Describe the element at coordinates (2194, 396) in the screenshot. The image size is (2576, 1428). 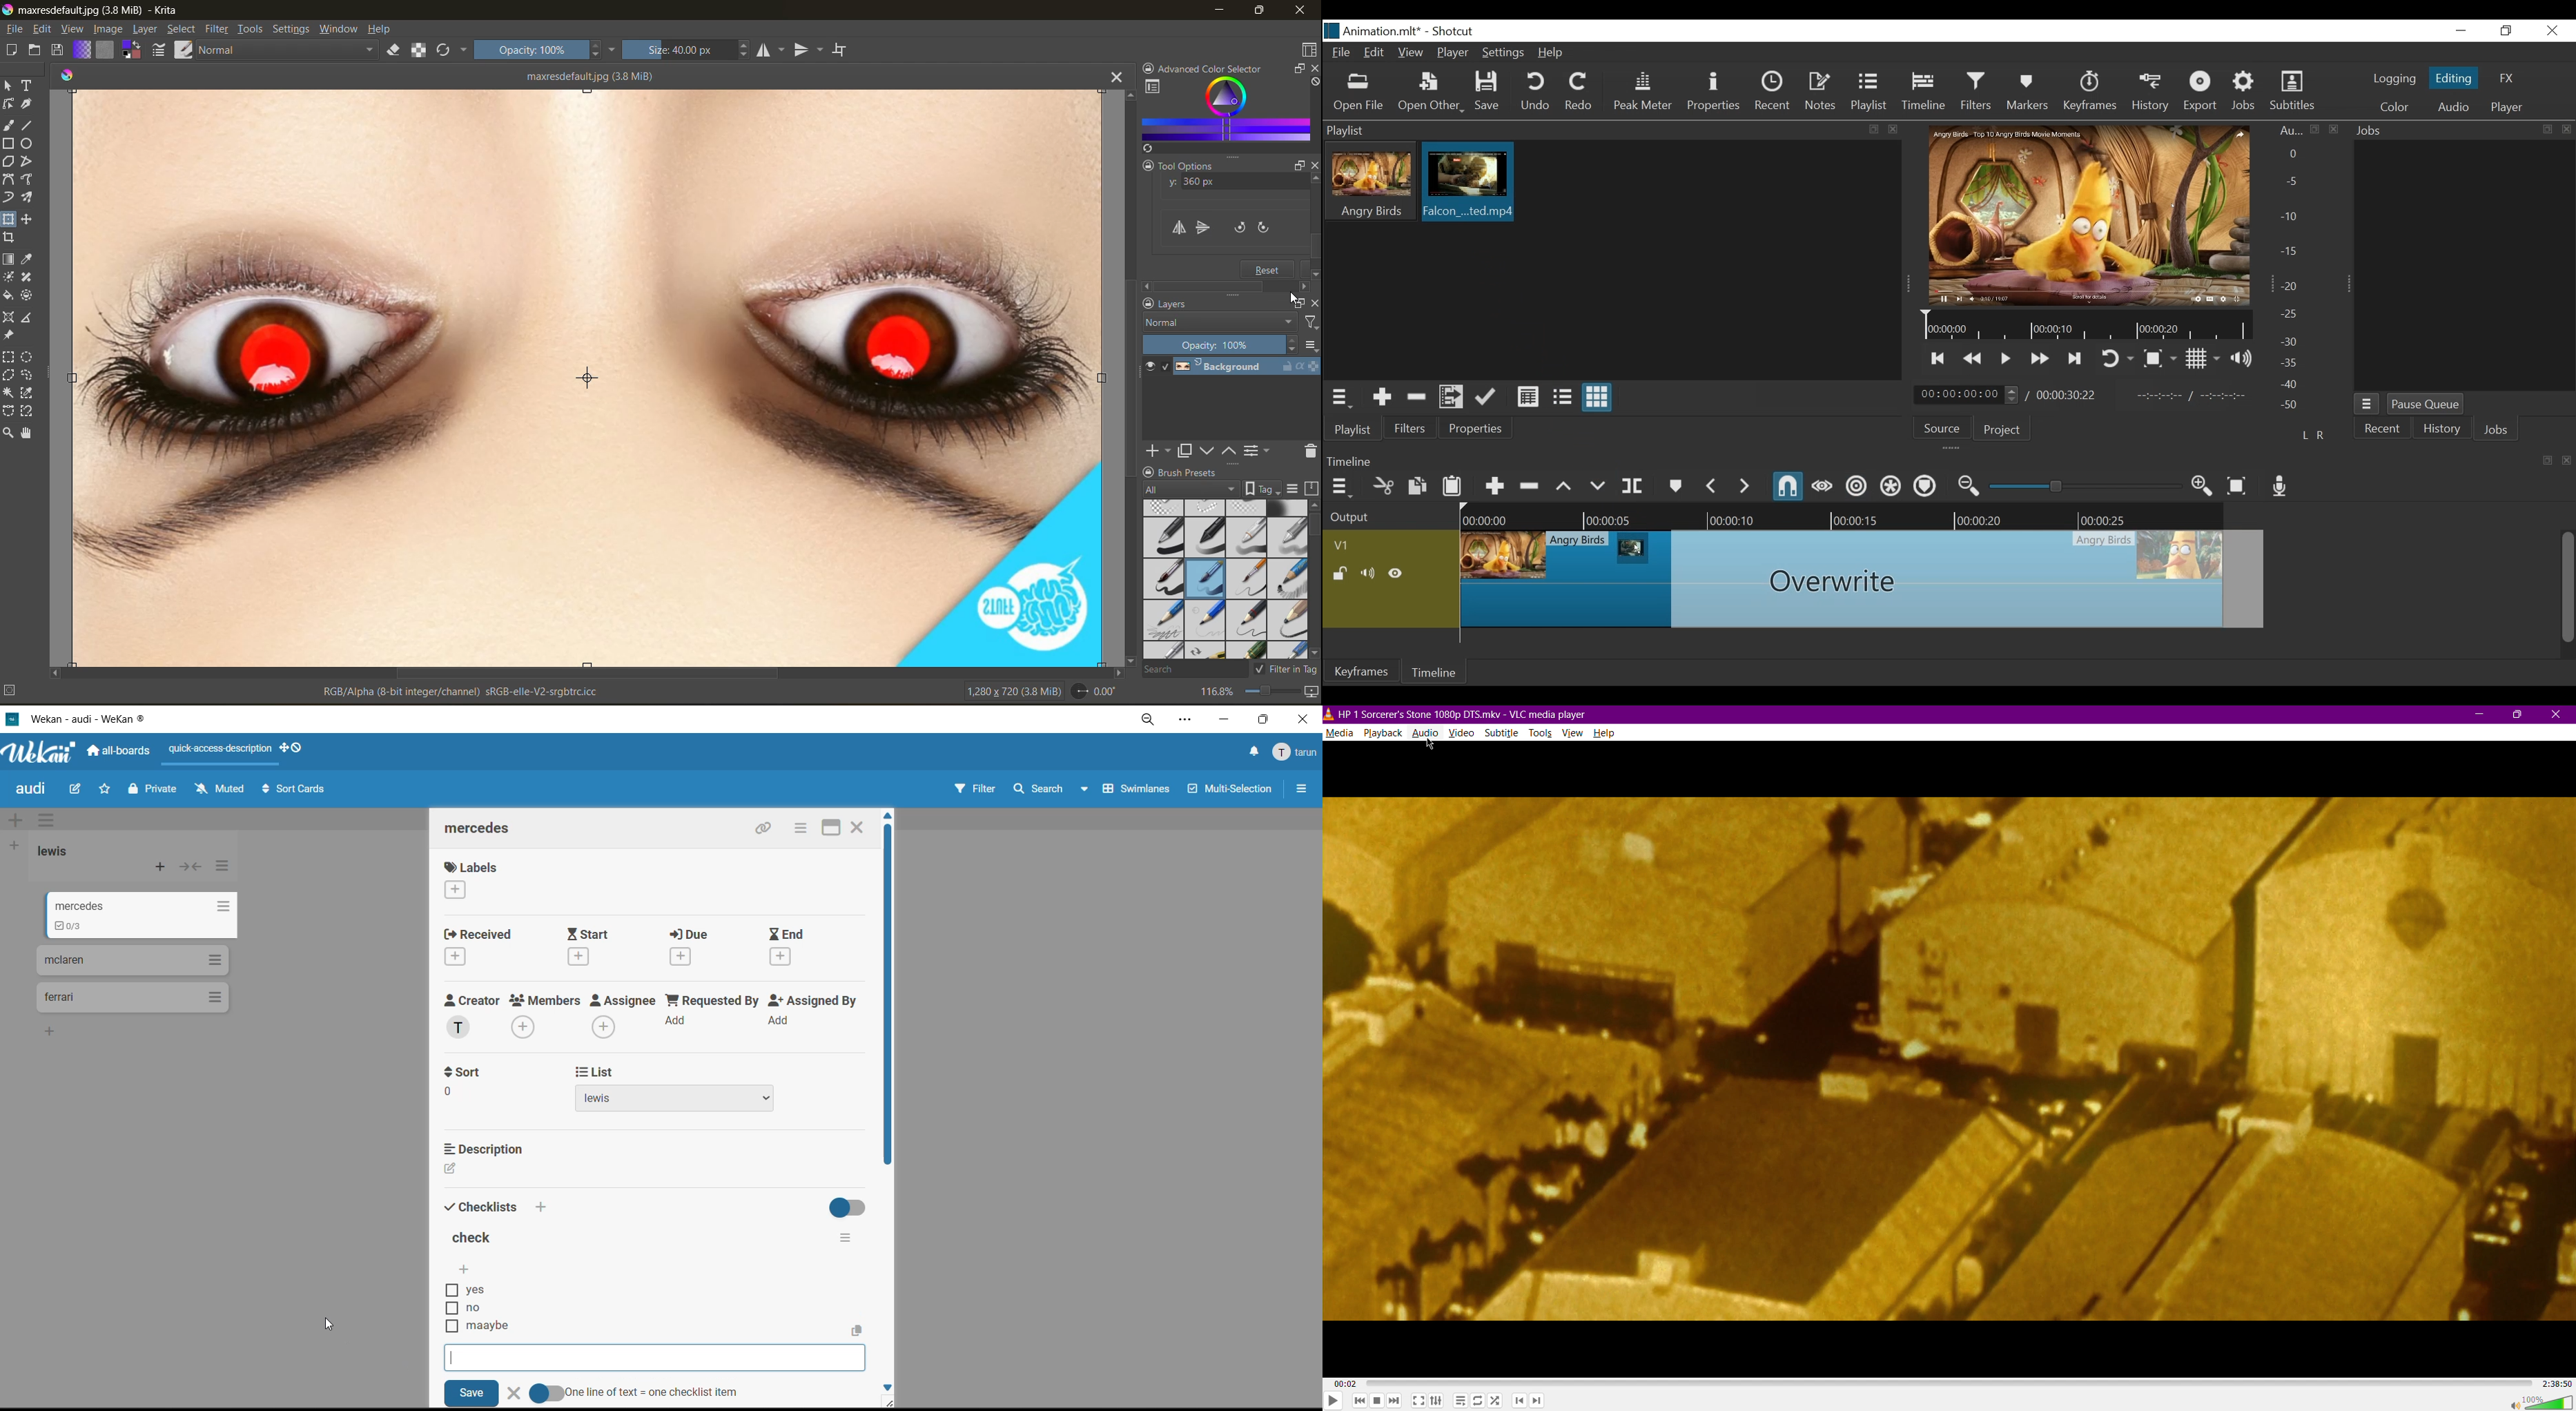
I see `In point` at that location.